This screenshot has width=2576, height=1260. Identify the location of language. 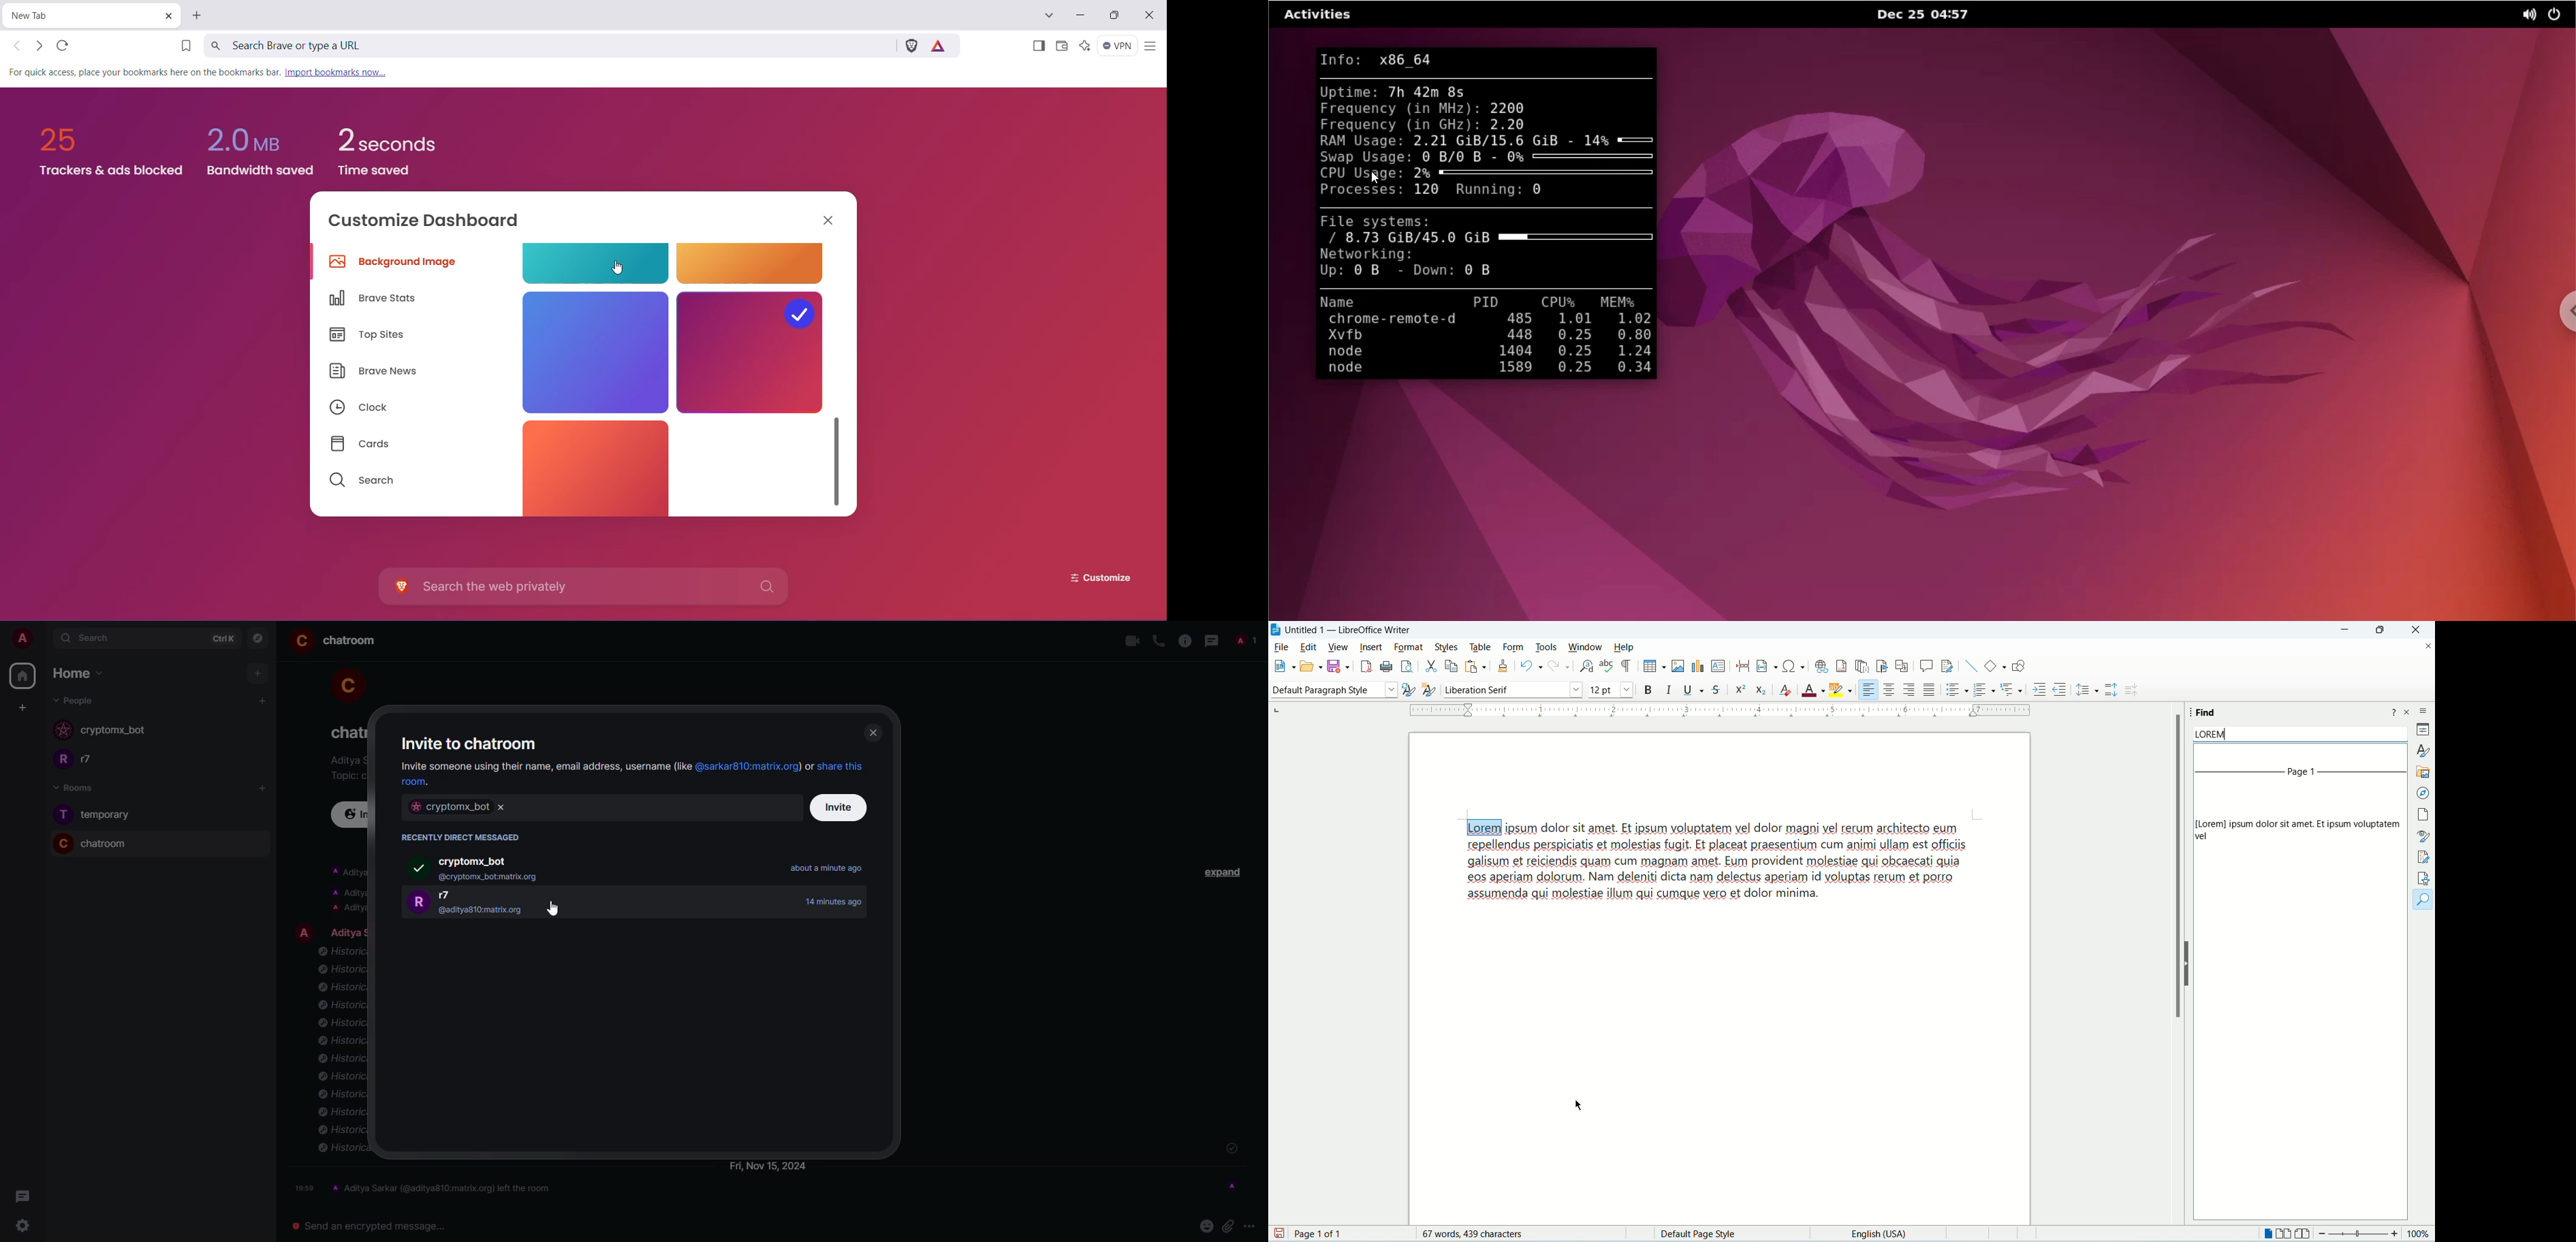
(1880, 1235).